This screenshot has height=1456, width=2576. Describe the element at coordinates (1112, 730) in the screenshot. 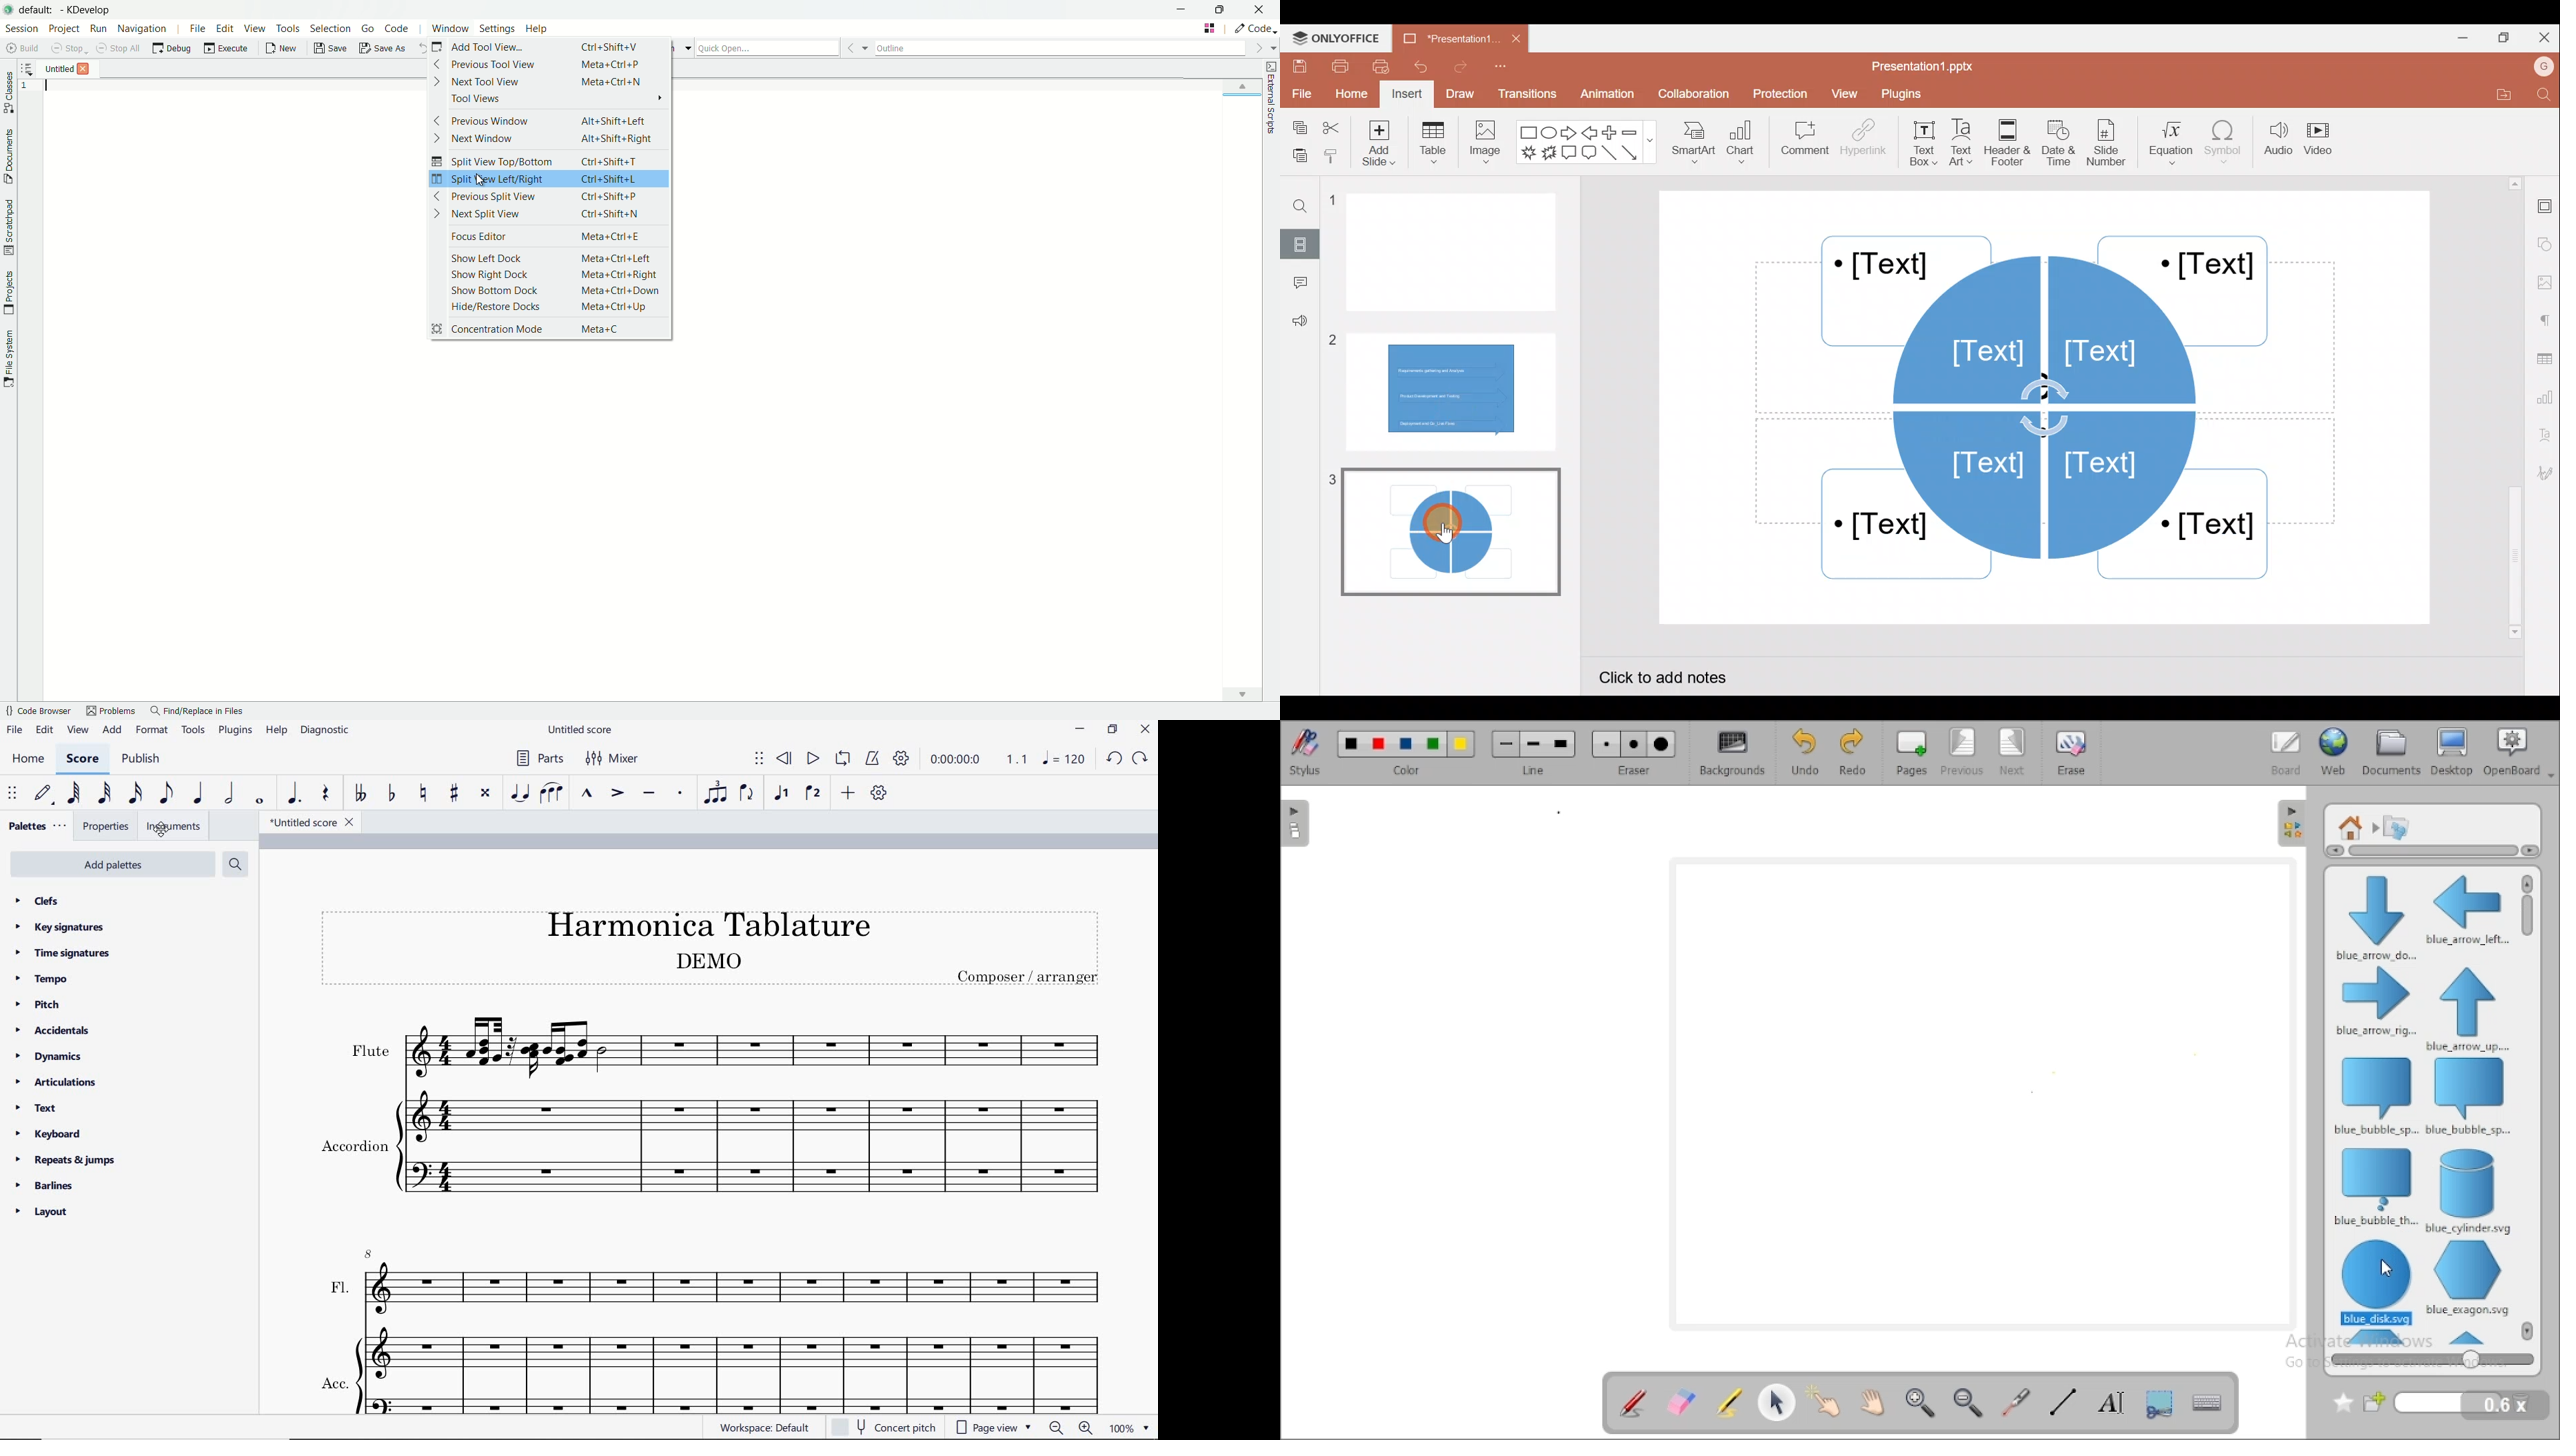

I see `RESTORE DOWN` at that location.